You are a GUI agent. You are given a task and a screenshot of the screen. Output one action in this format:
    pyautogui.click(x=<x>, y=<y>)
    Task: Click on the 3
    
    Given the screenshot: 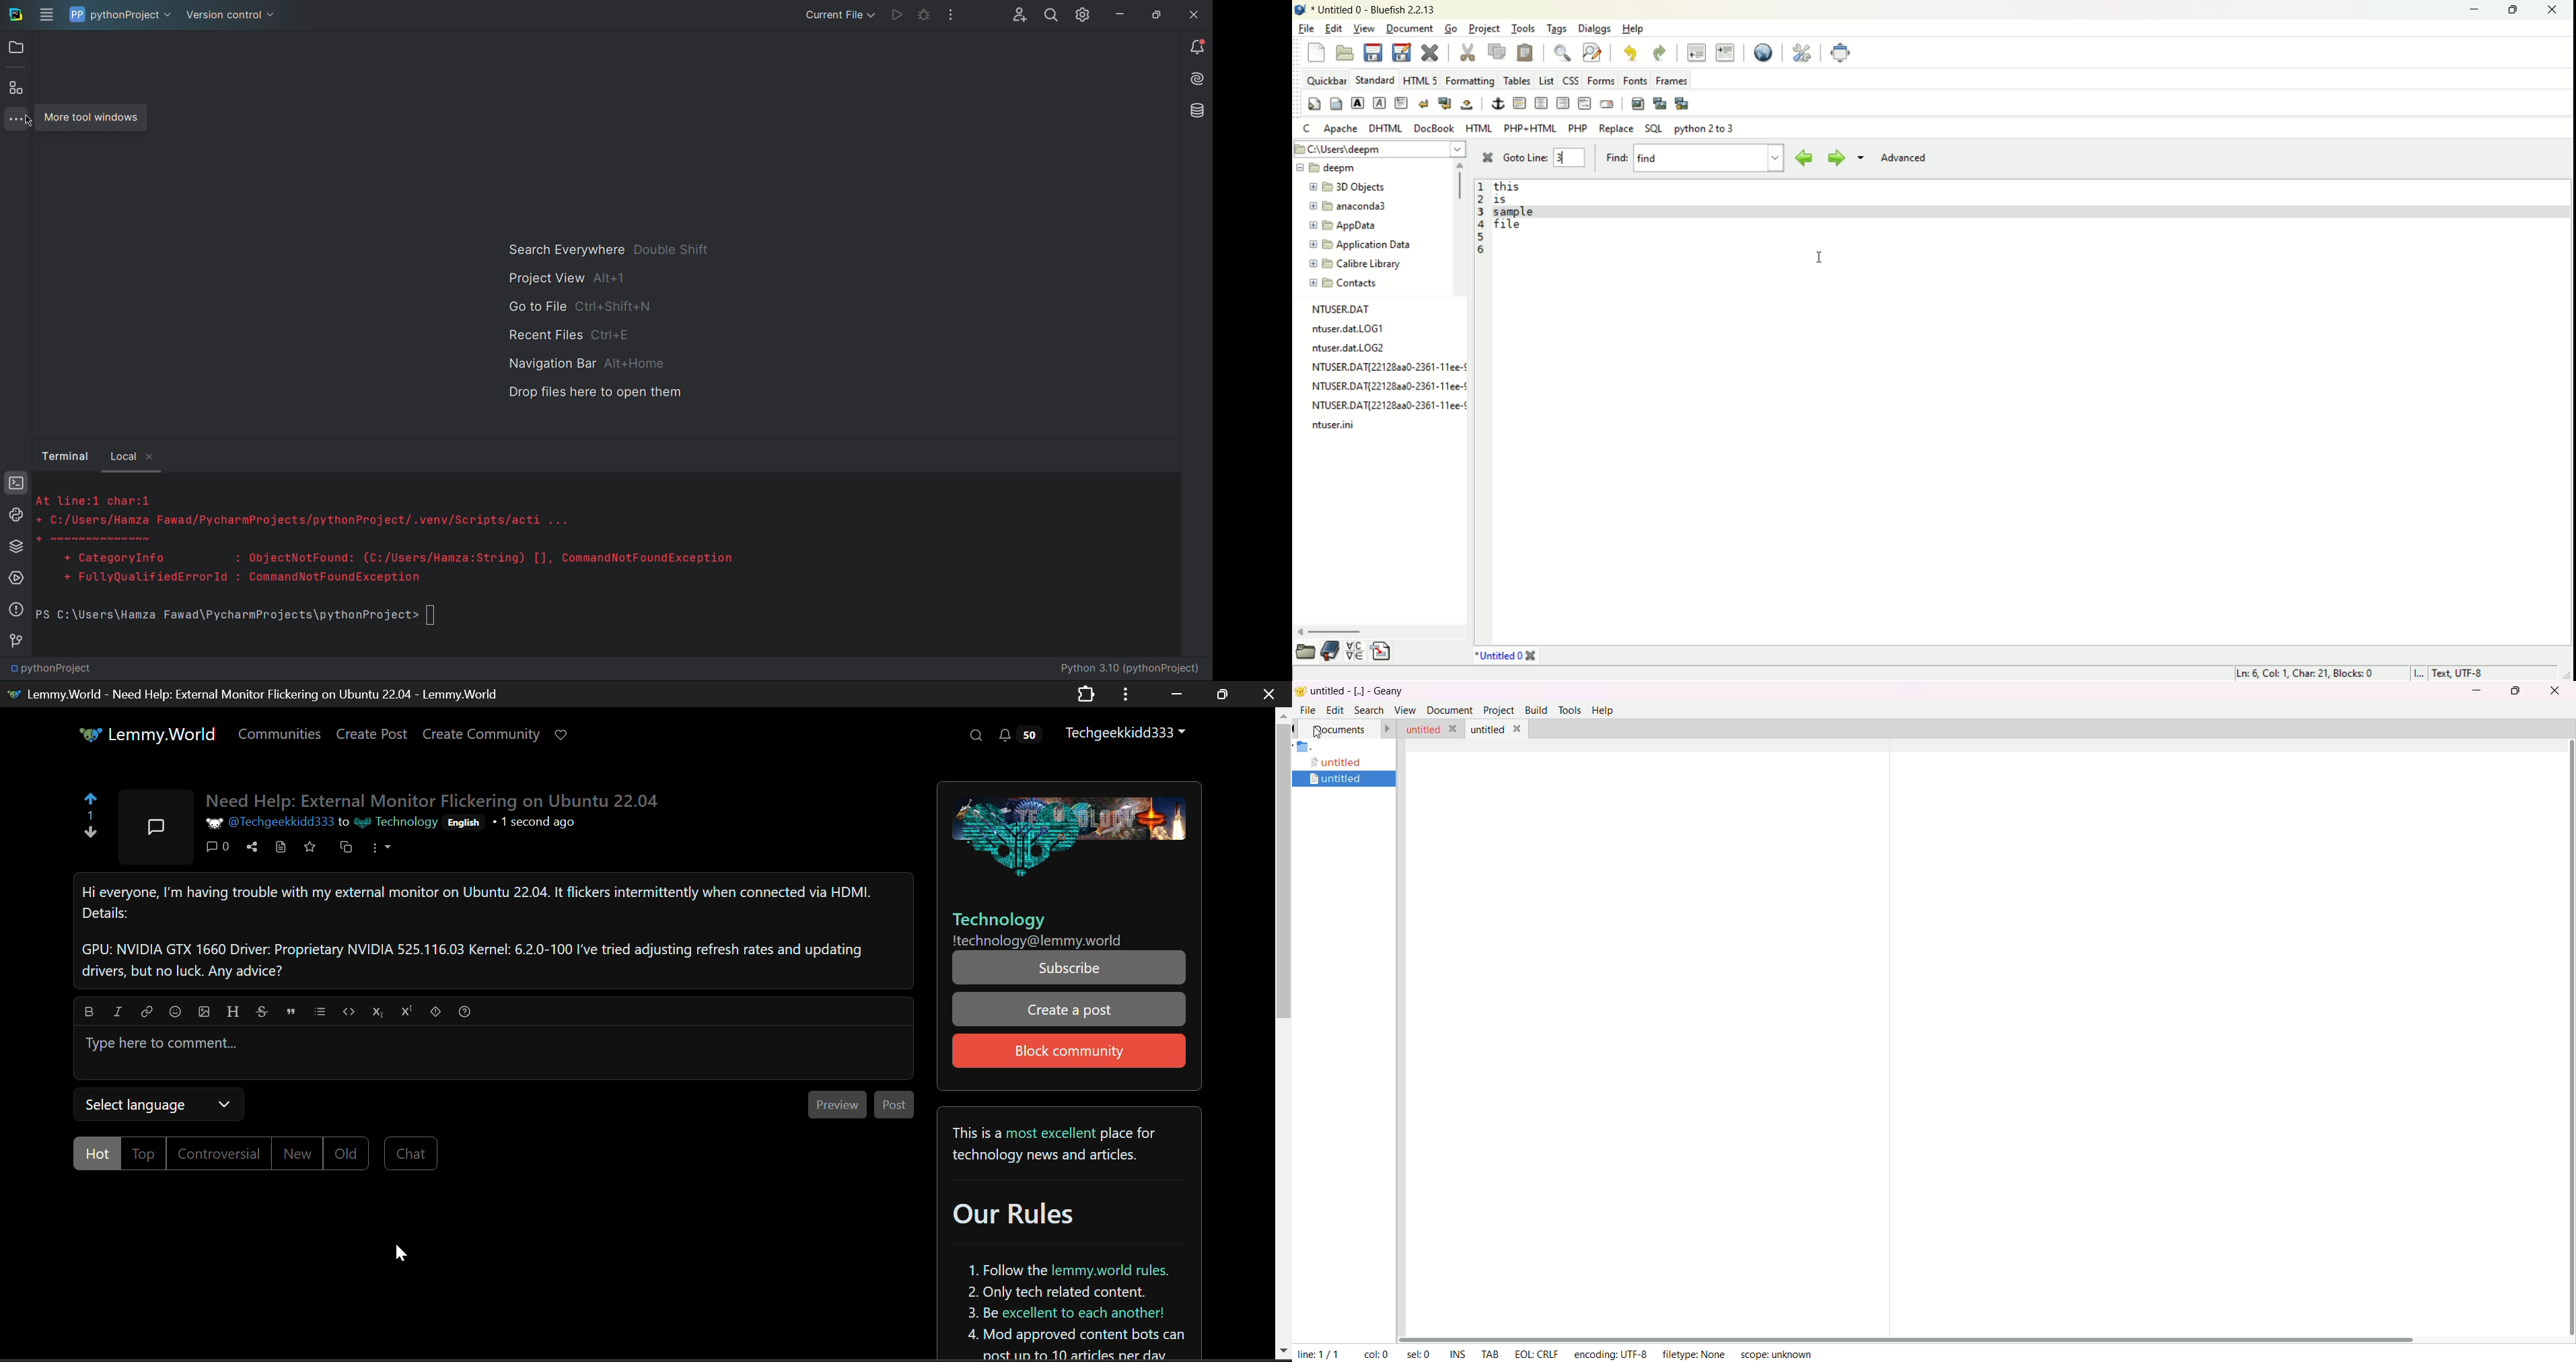 What is the action you would take?
    pyautogui.click(x=1570, y=155)
    